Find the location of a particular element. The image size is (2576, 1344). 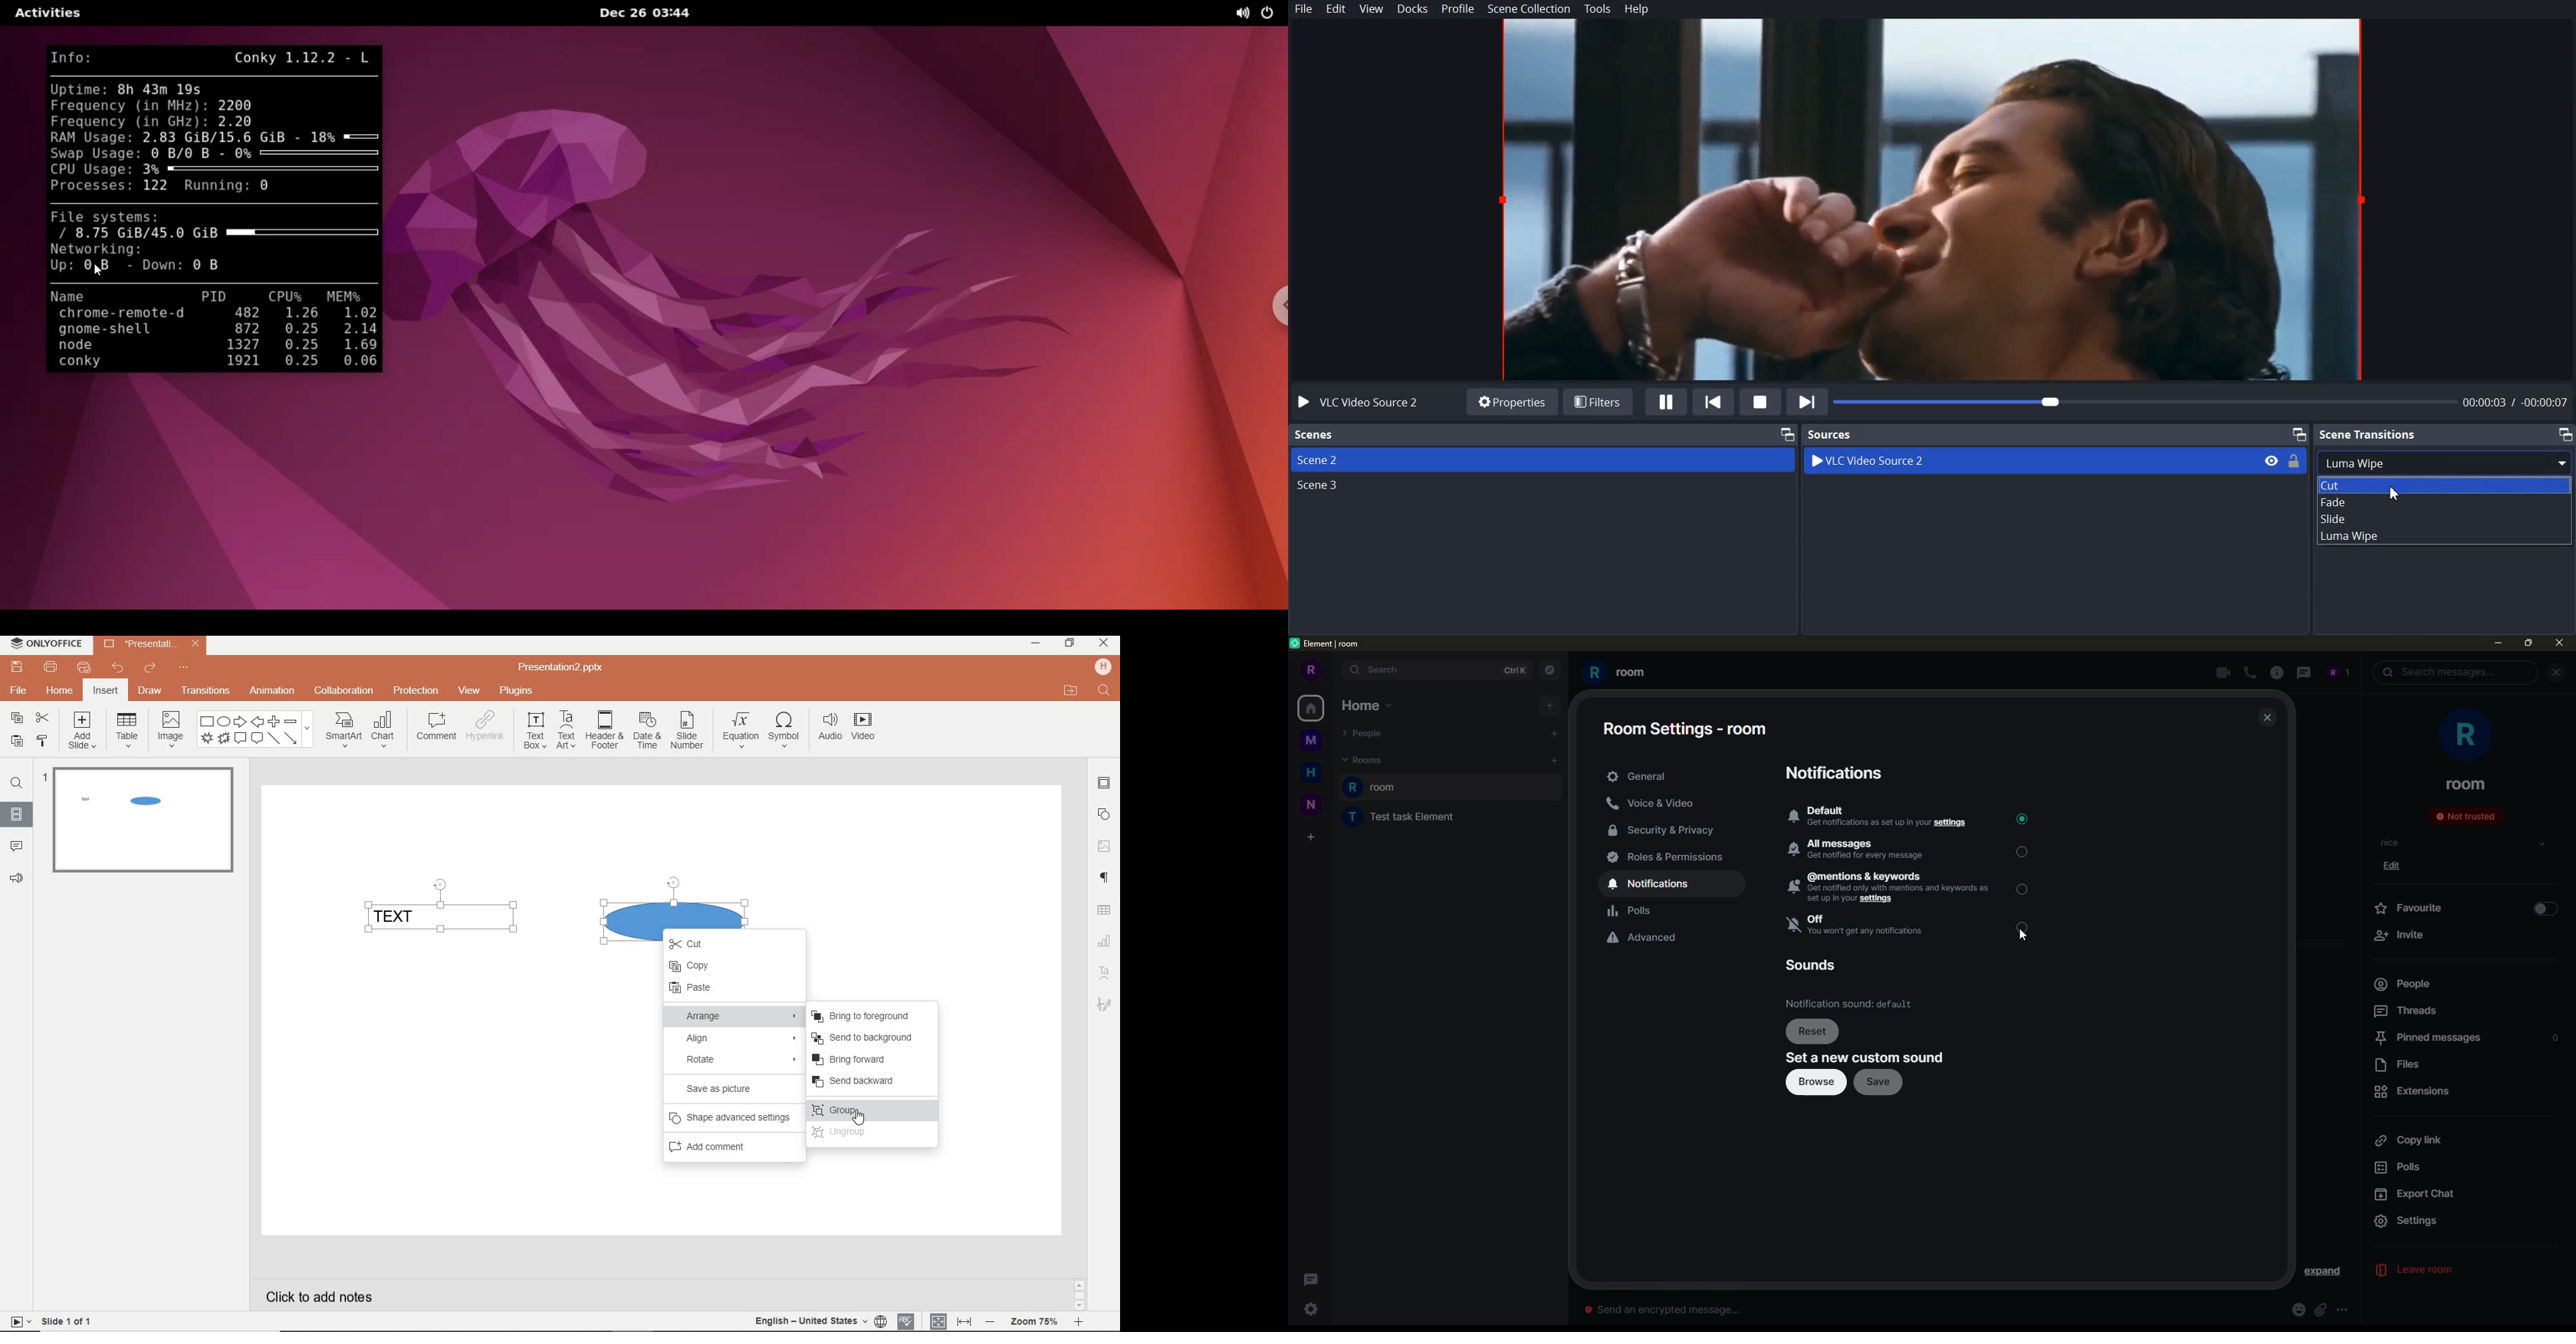

select is located at coordinates (2542, 844).